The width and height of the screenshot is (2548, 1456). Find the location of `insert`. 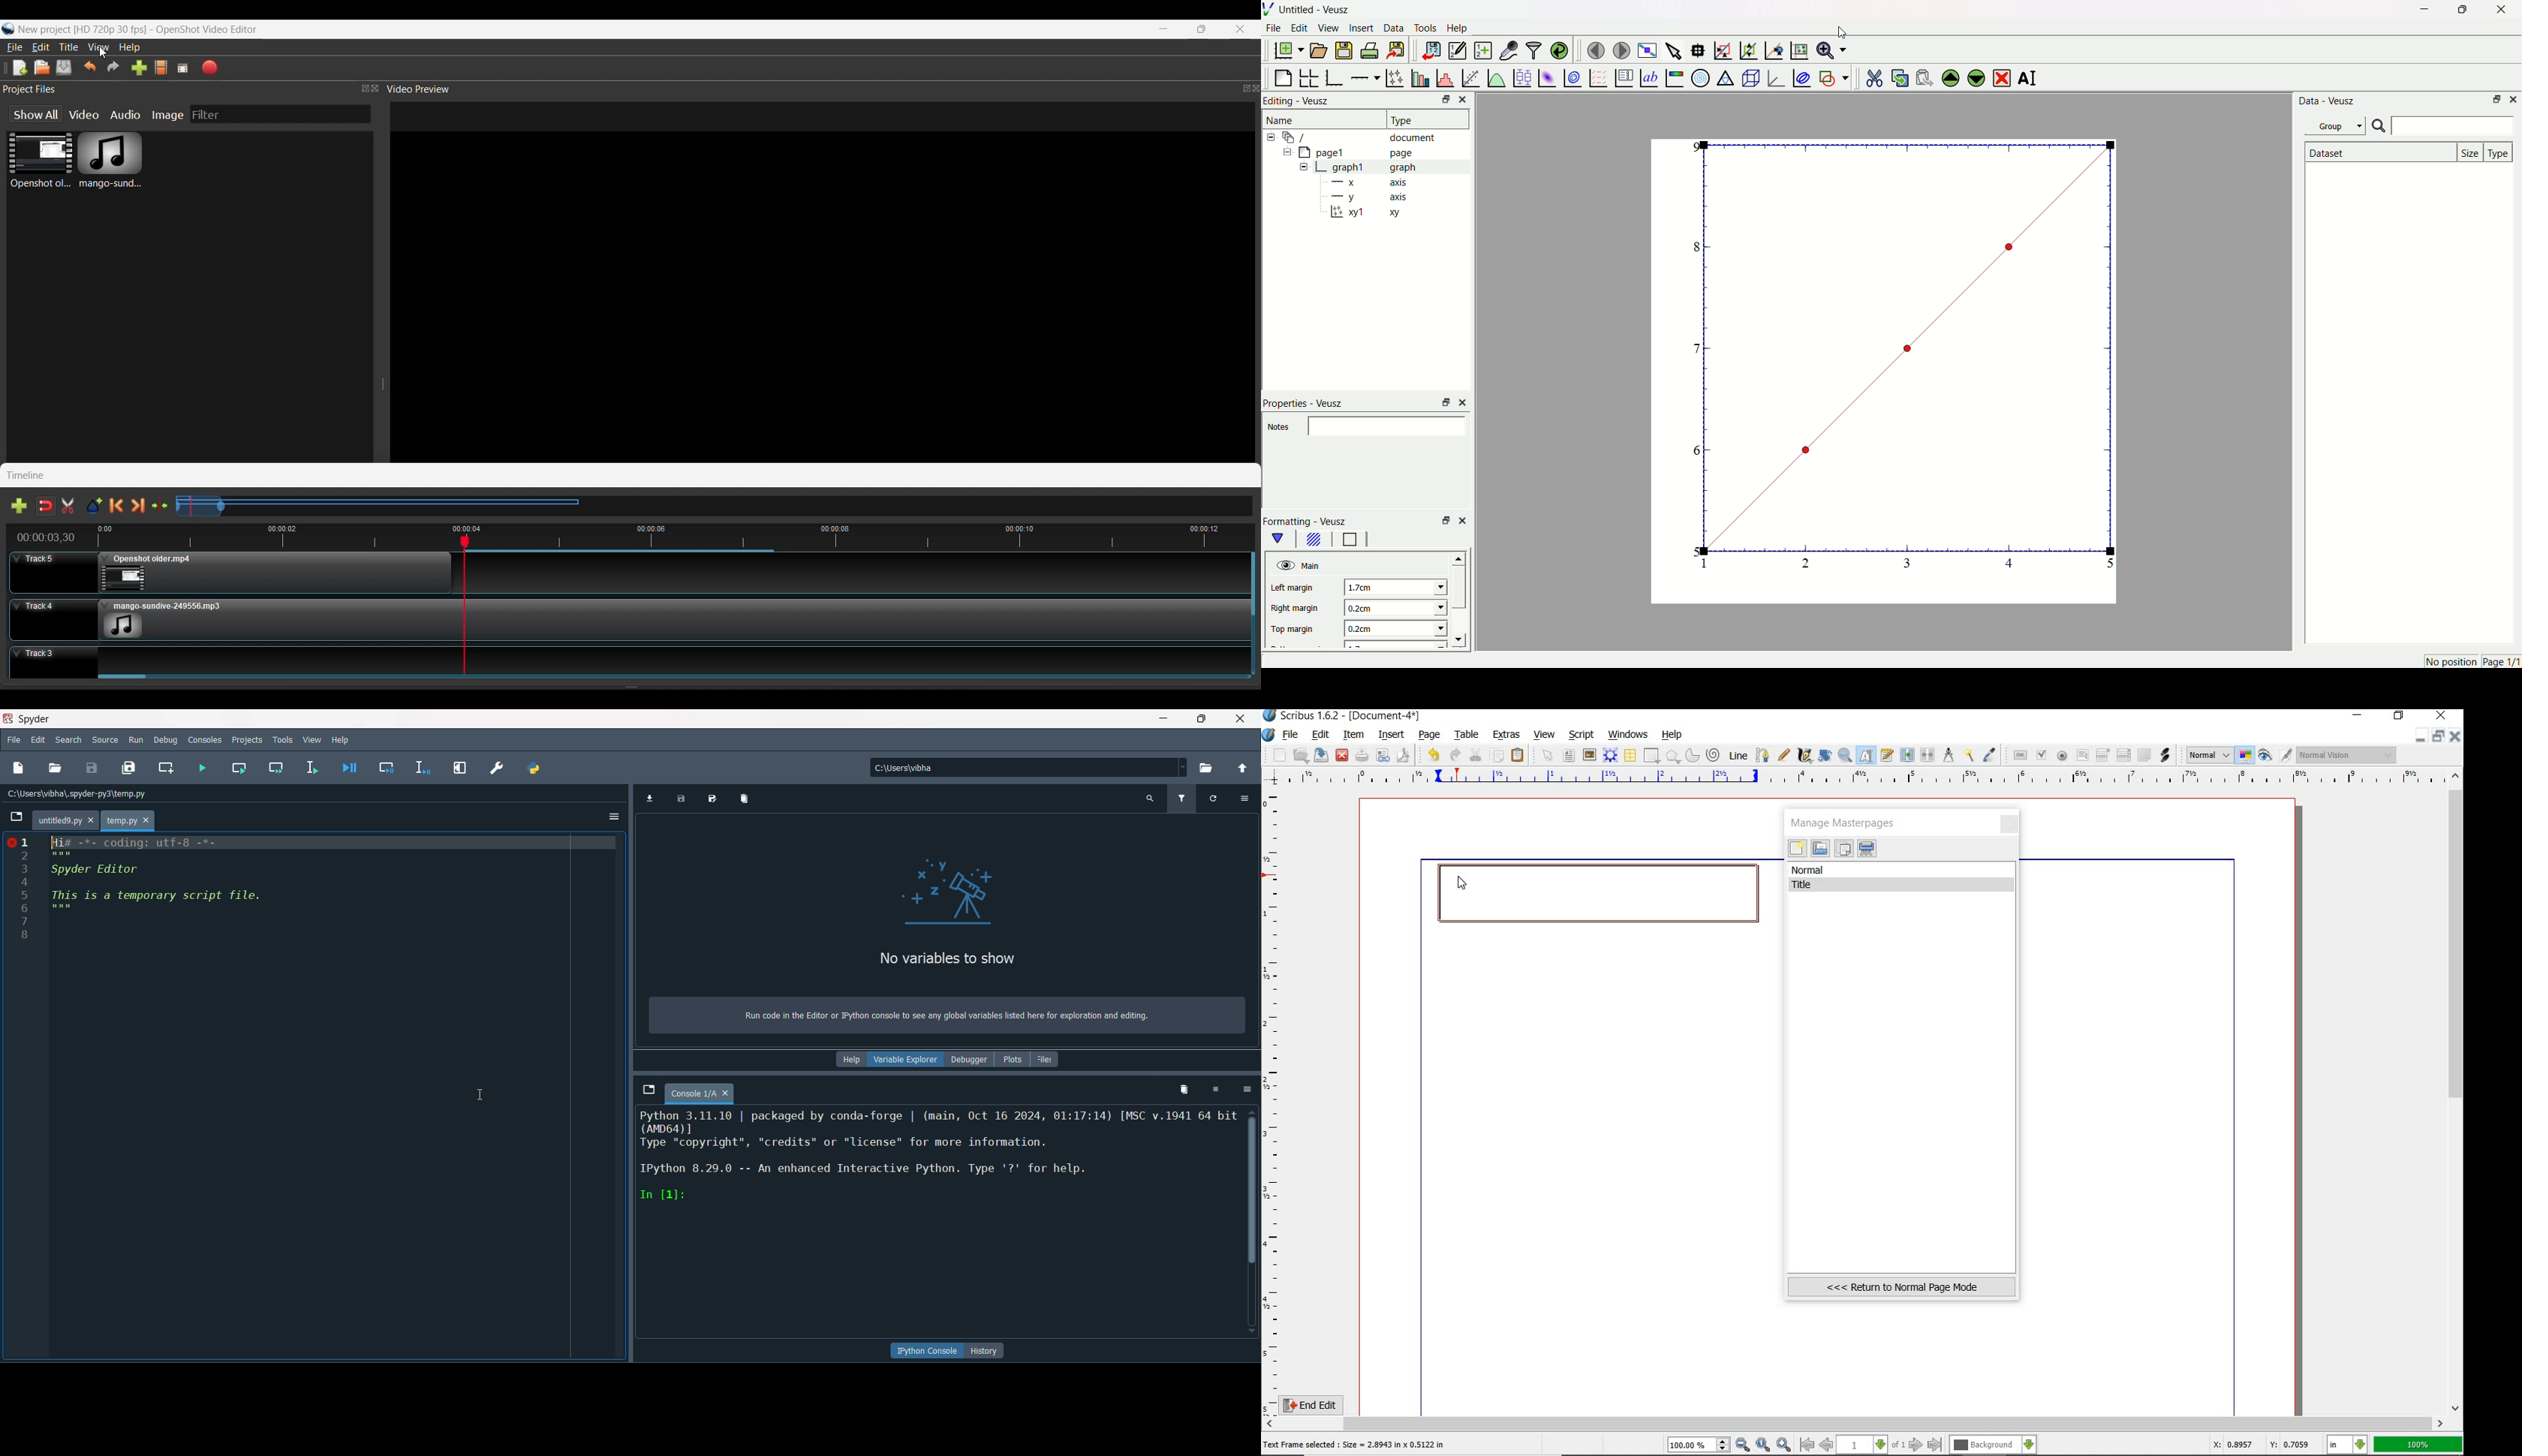

insert is located at coordinates (1391, 734).